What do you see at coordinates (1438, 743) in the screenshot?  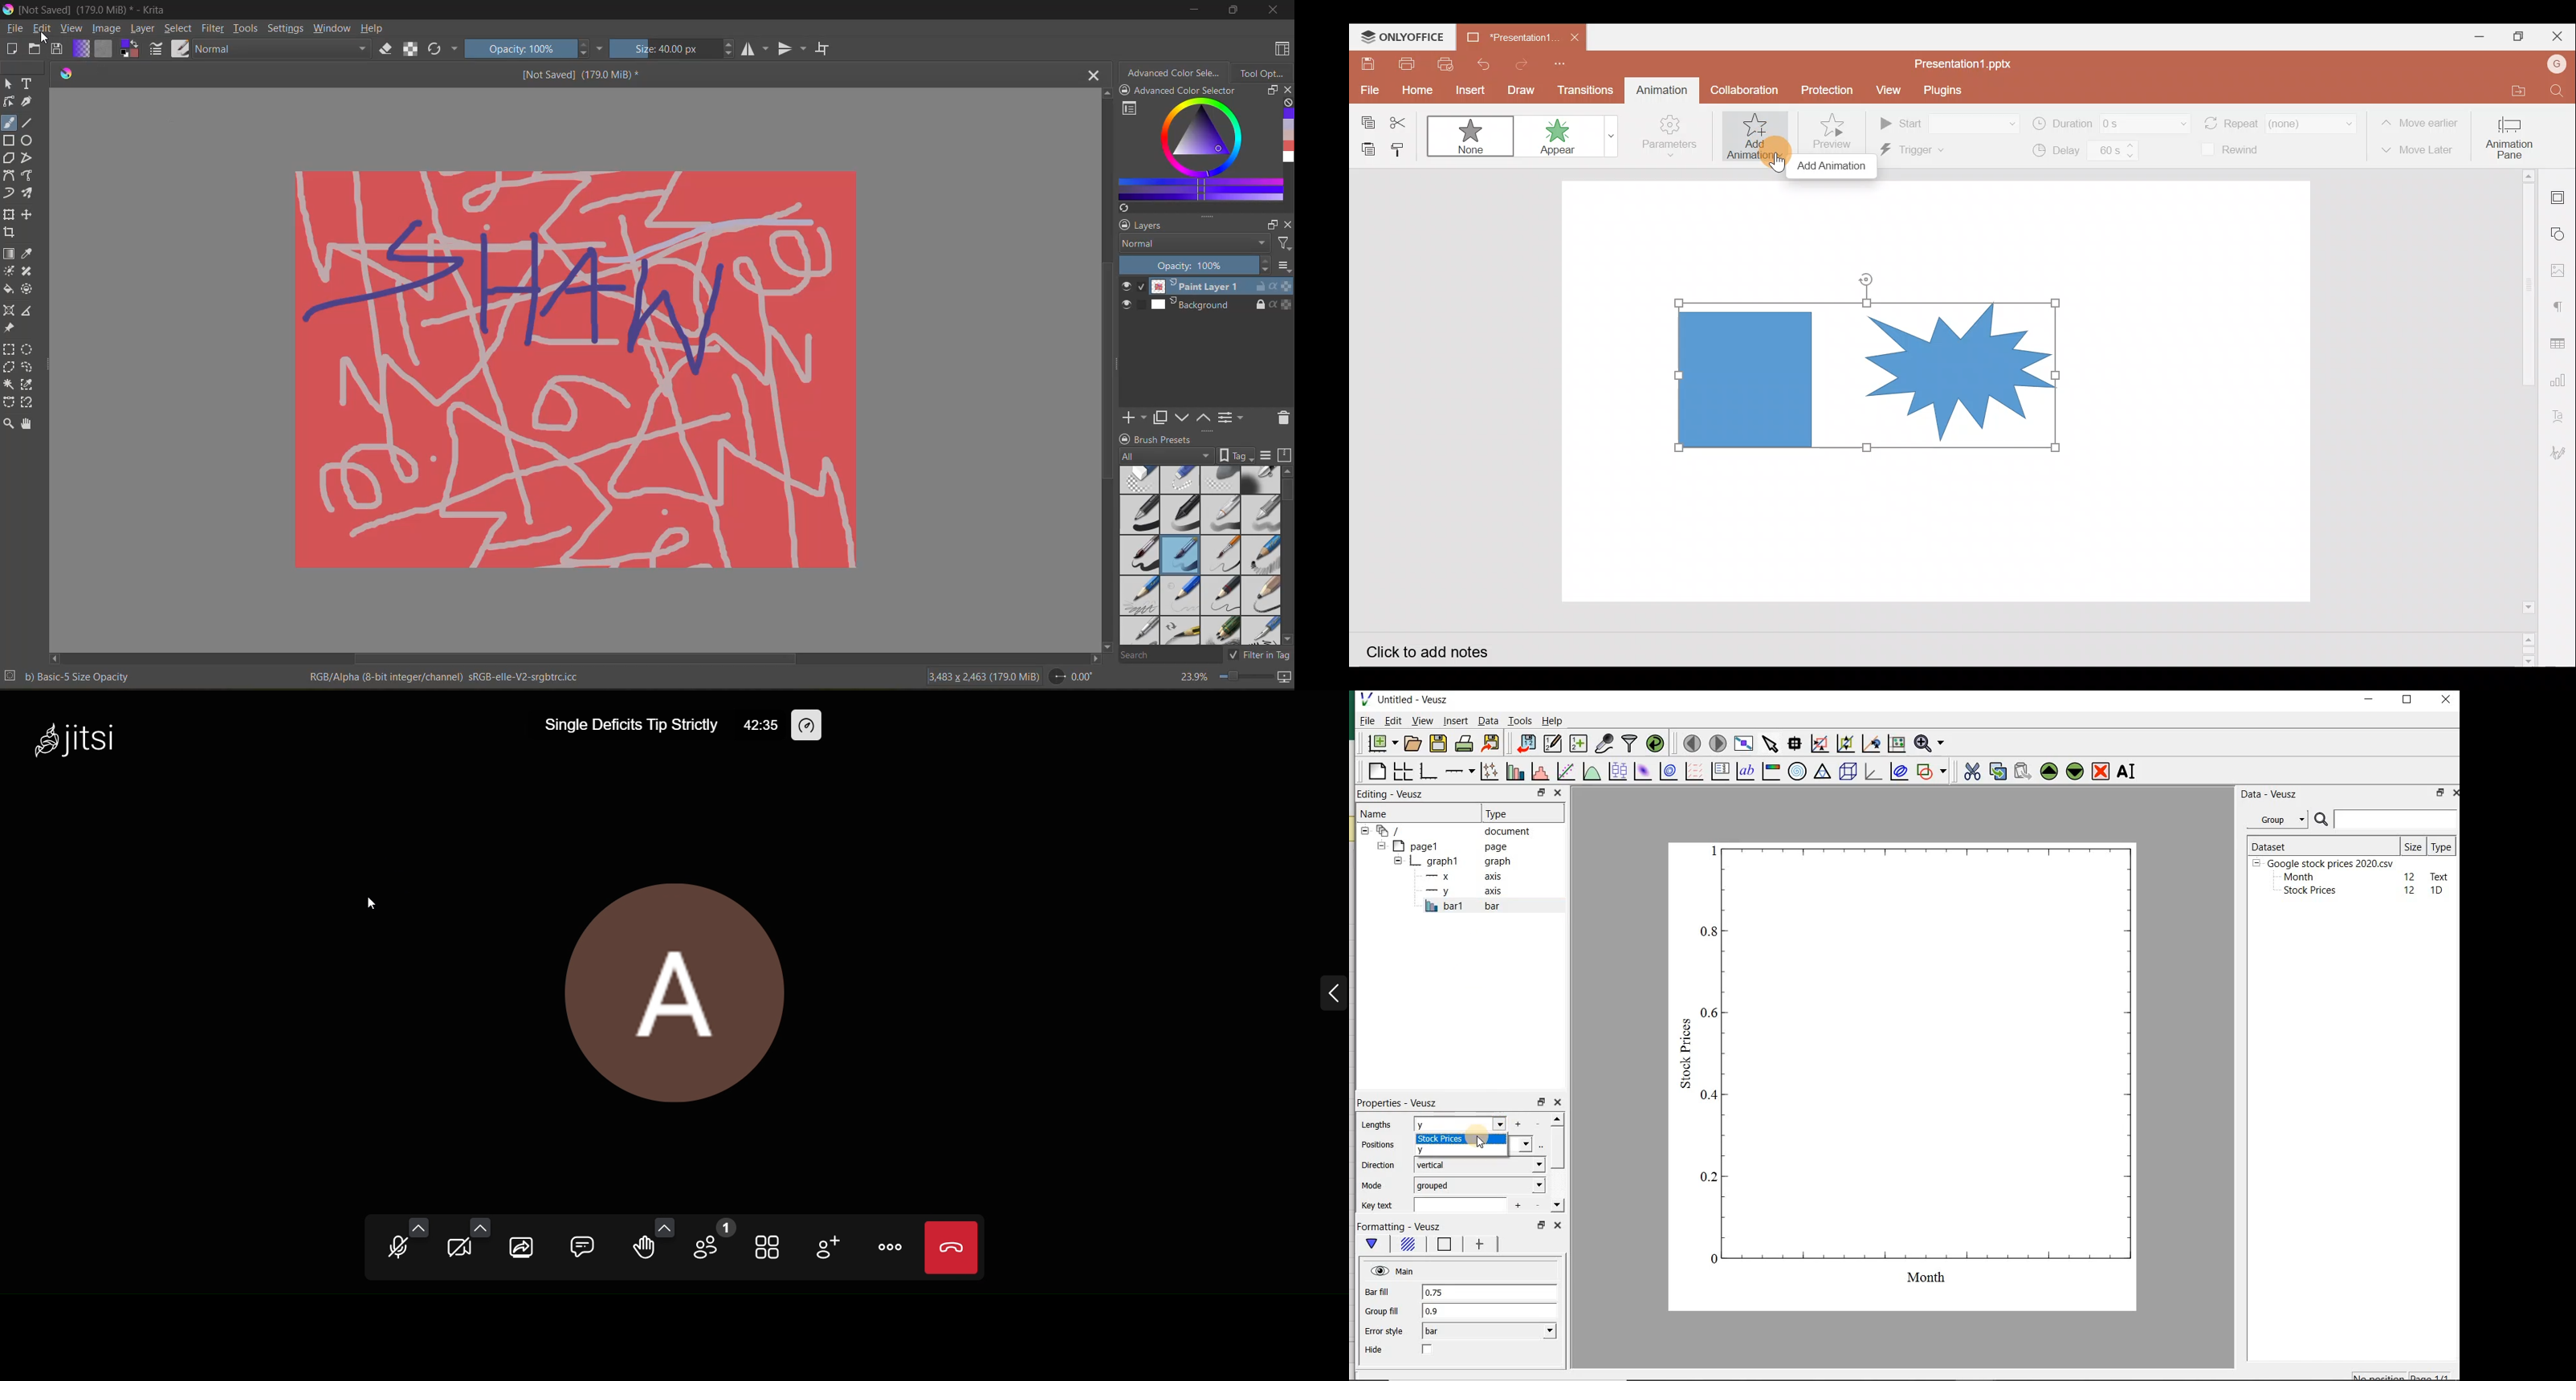 I see `save the document` at bounding box center [1438, 743].